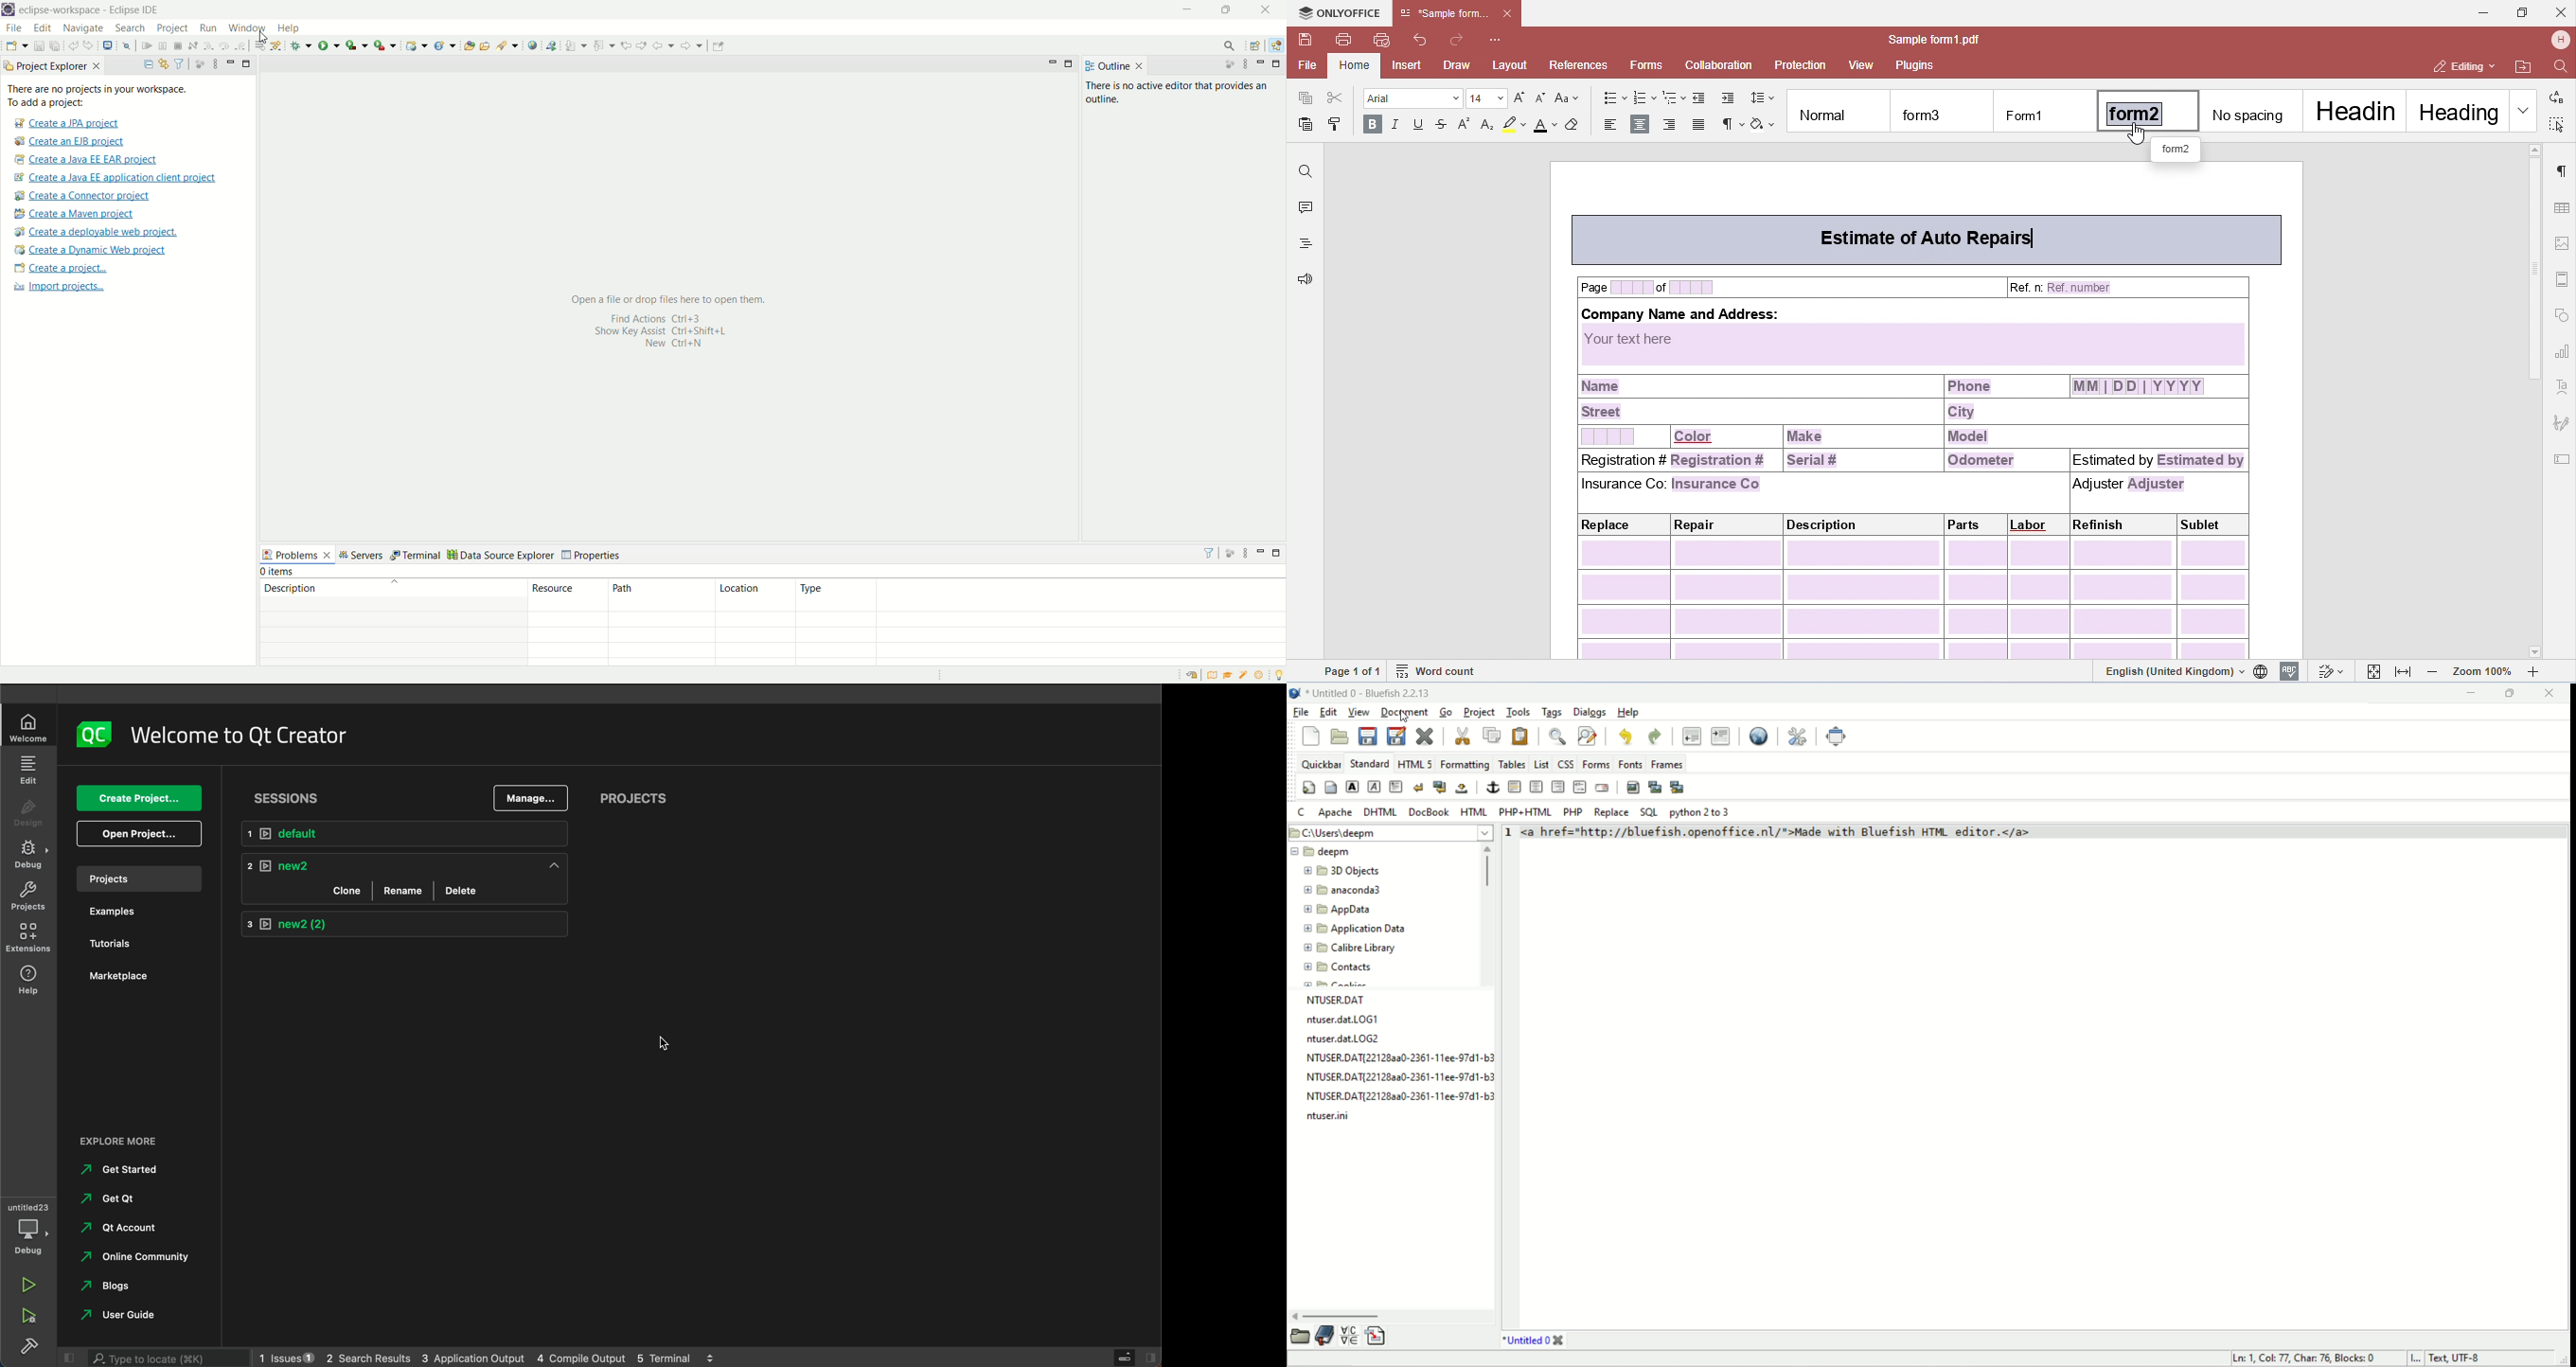 This screenshot has width=2576, height=1372. What do you see at coordinates (678, 1356) in the screenshot?
I see `terminal` at bounding box center [678, 1356].